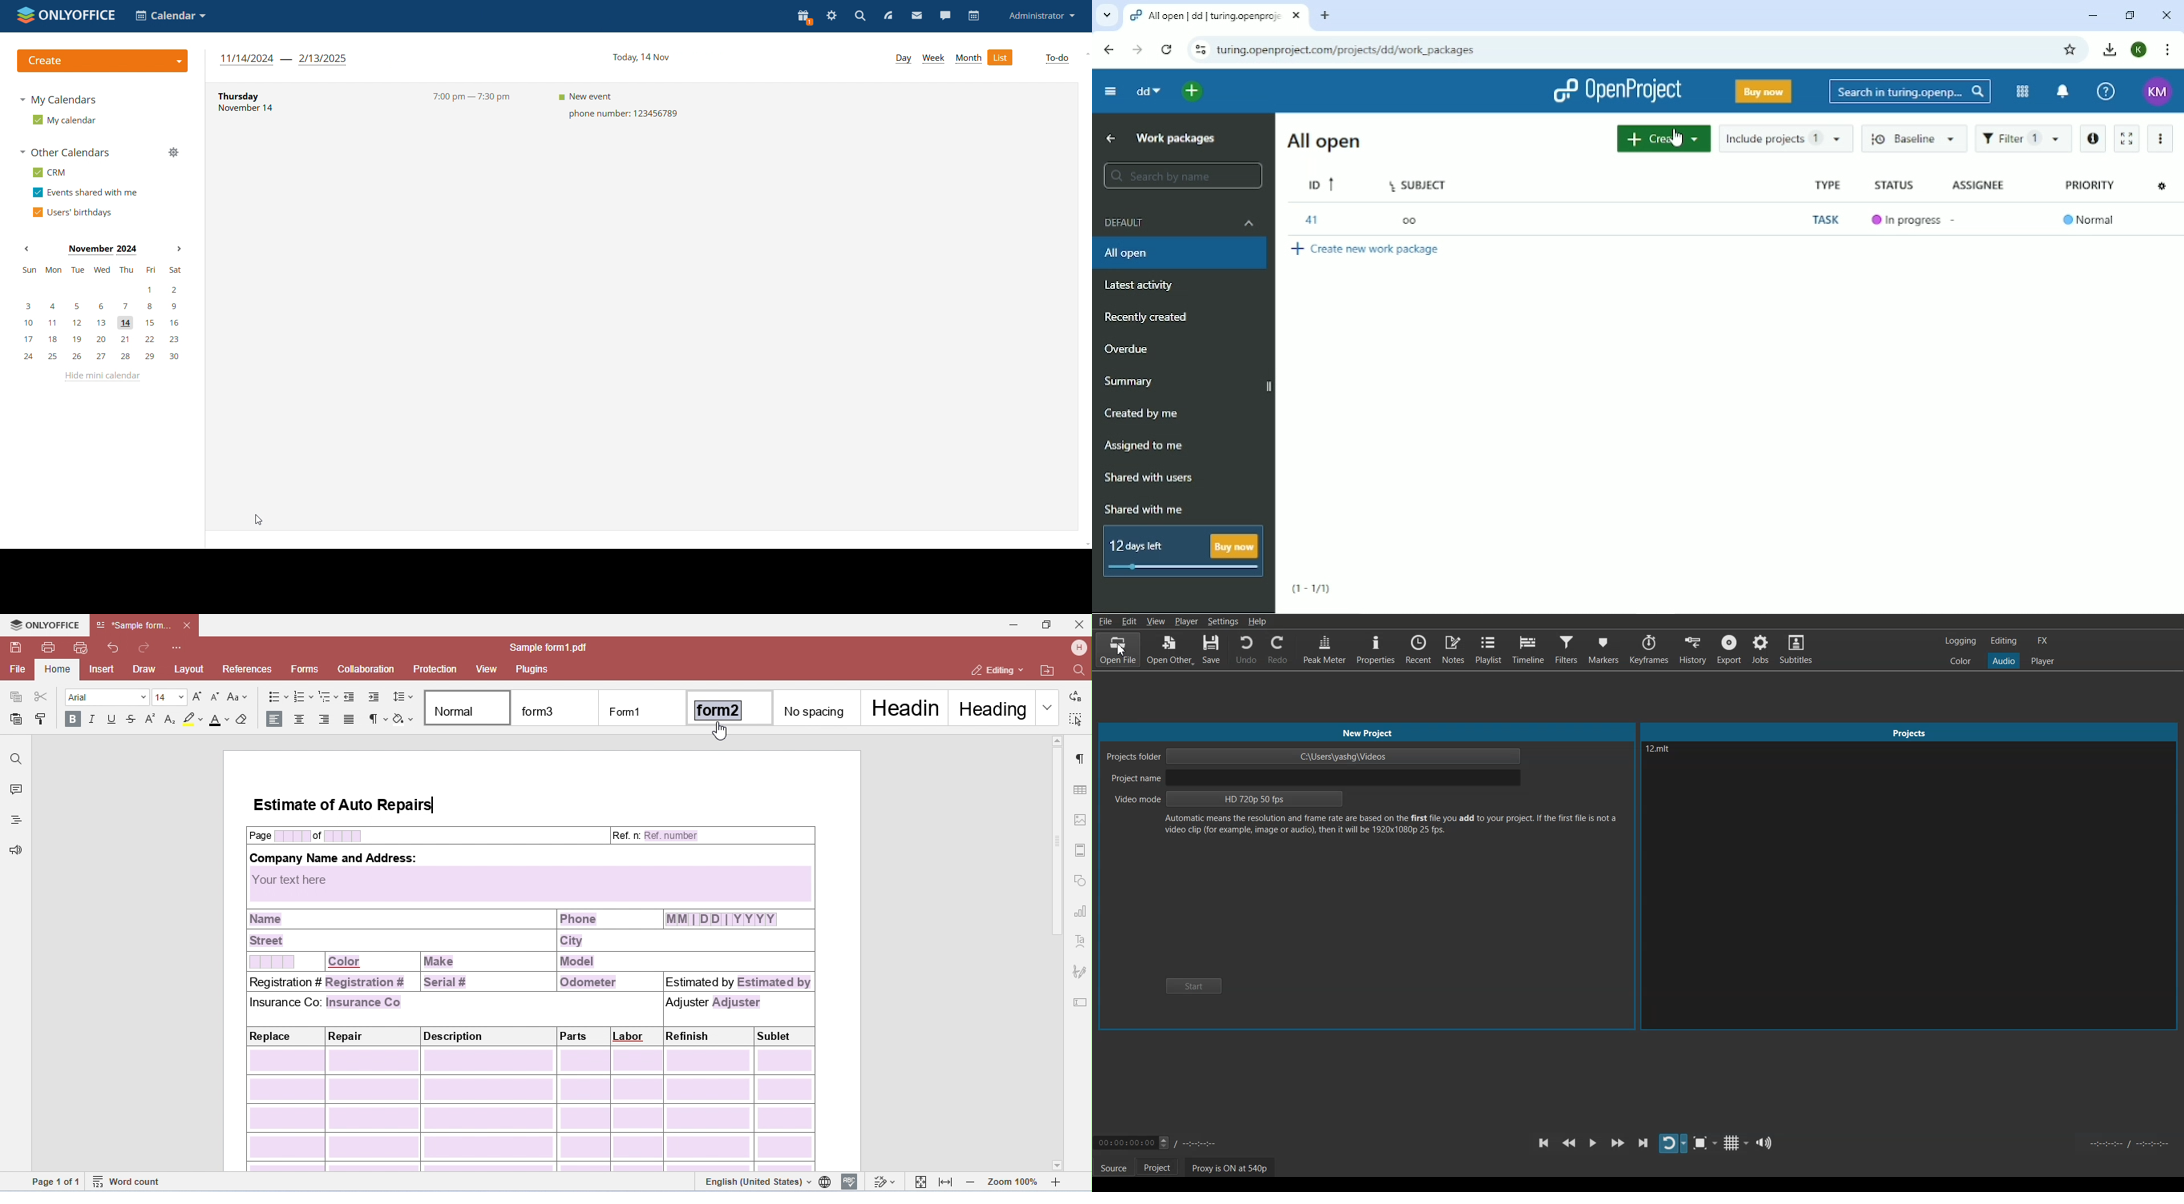  I want to click on Text 1, so click(1692, 760).